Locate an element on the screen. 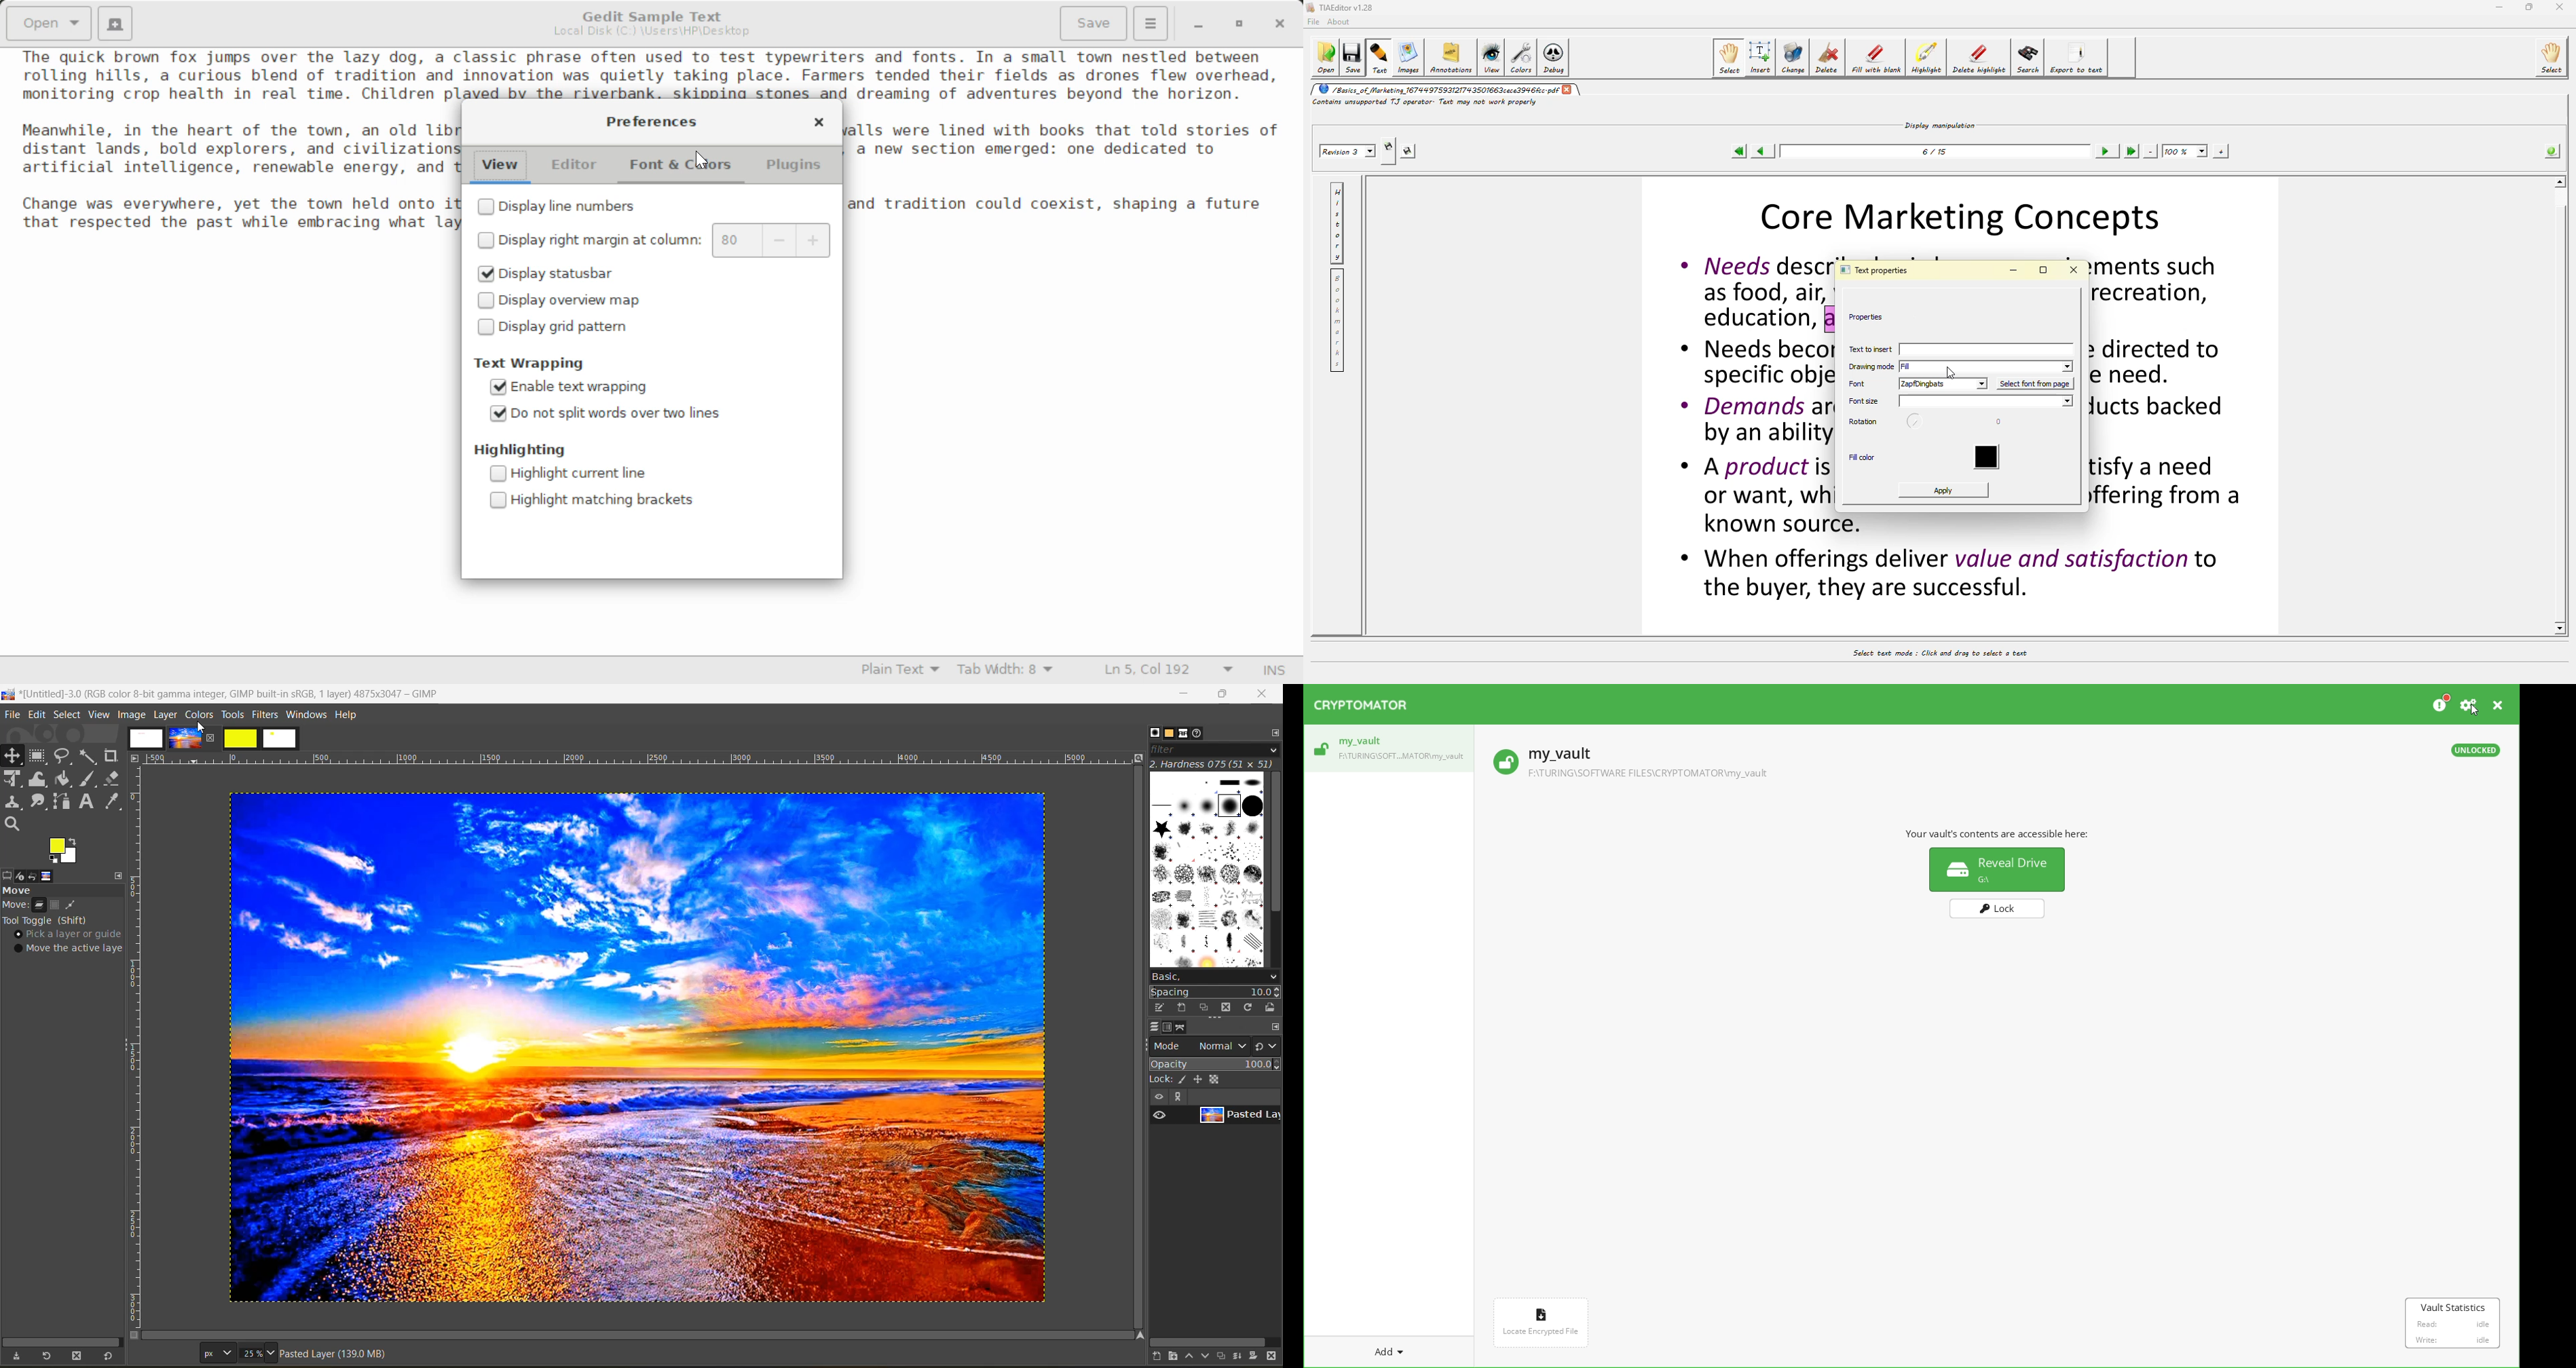 This screenshot has height=1372, width=2576. Add is located at coordinates (1384, 1353).